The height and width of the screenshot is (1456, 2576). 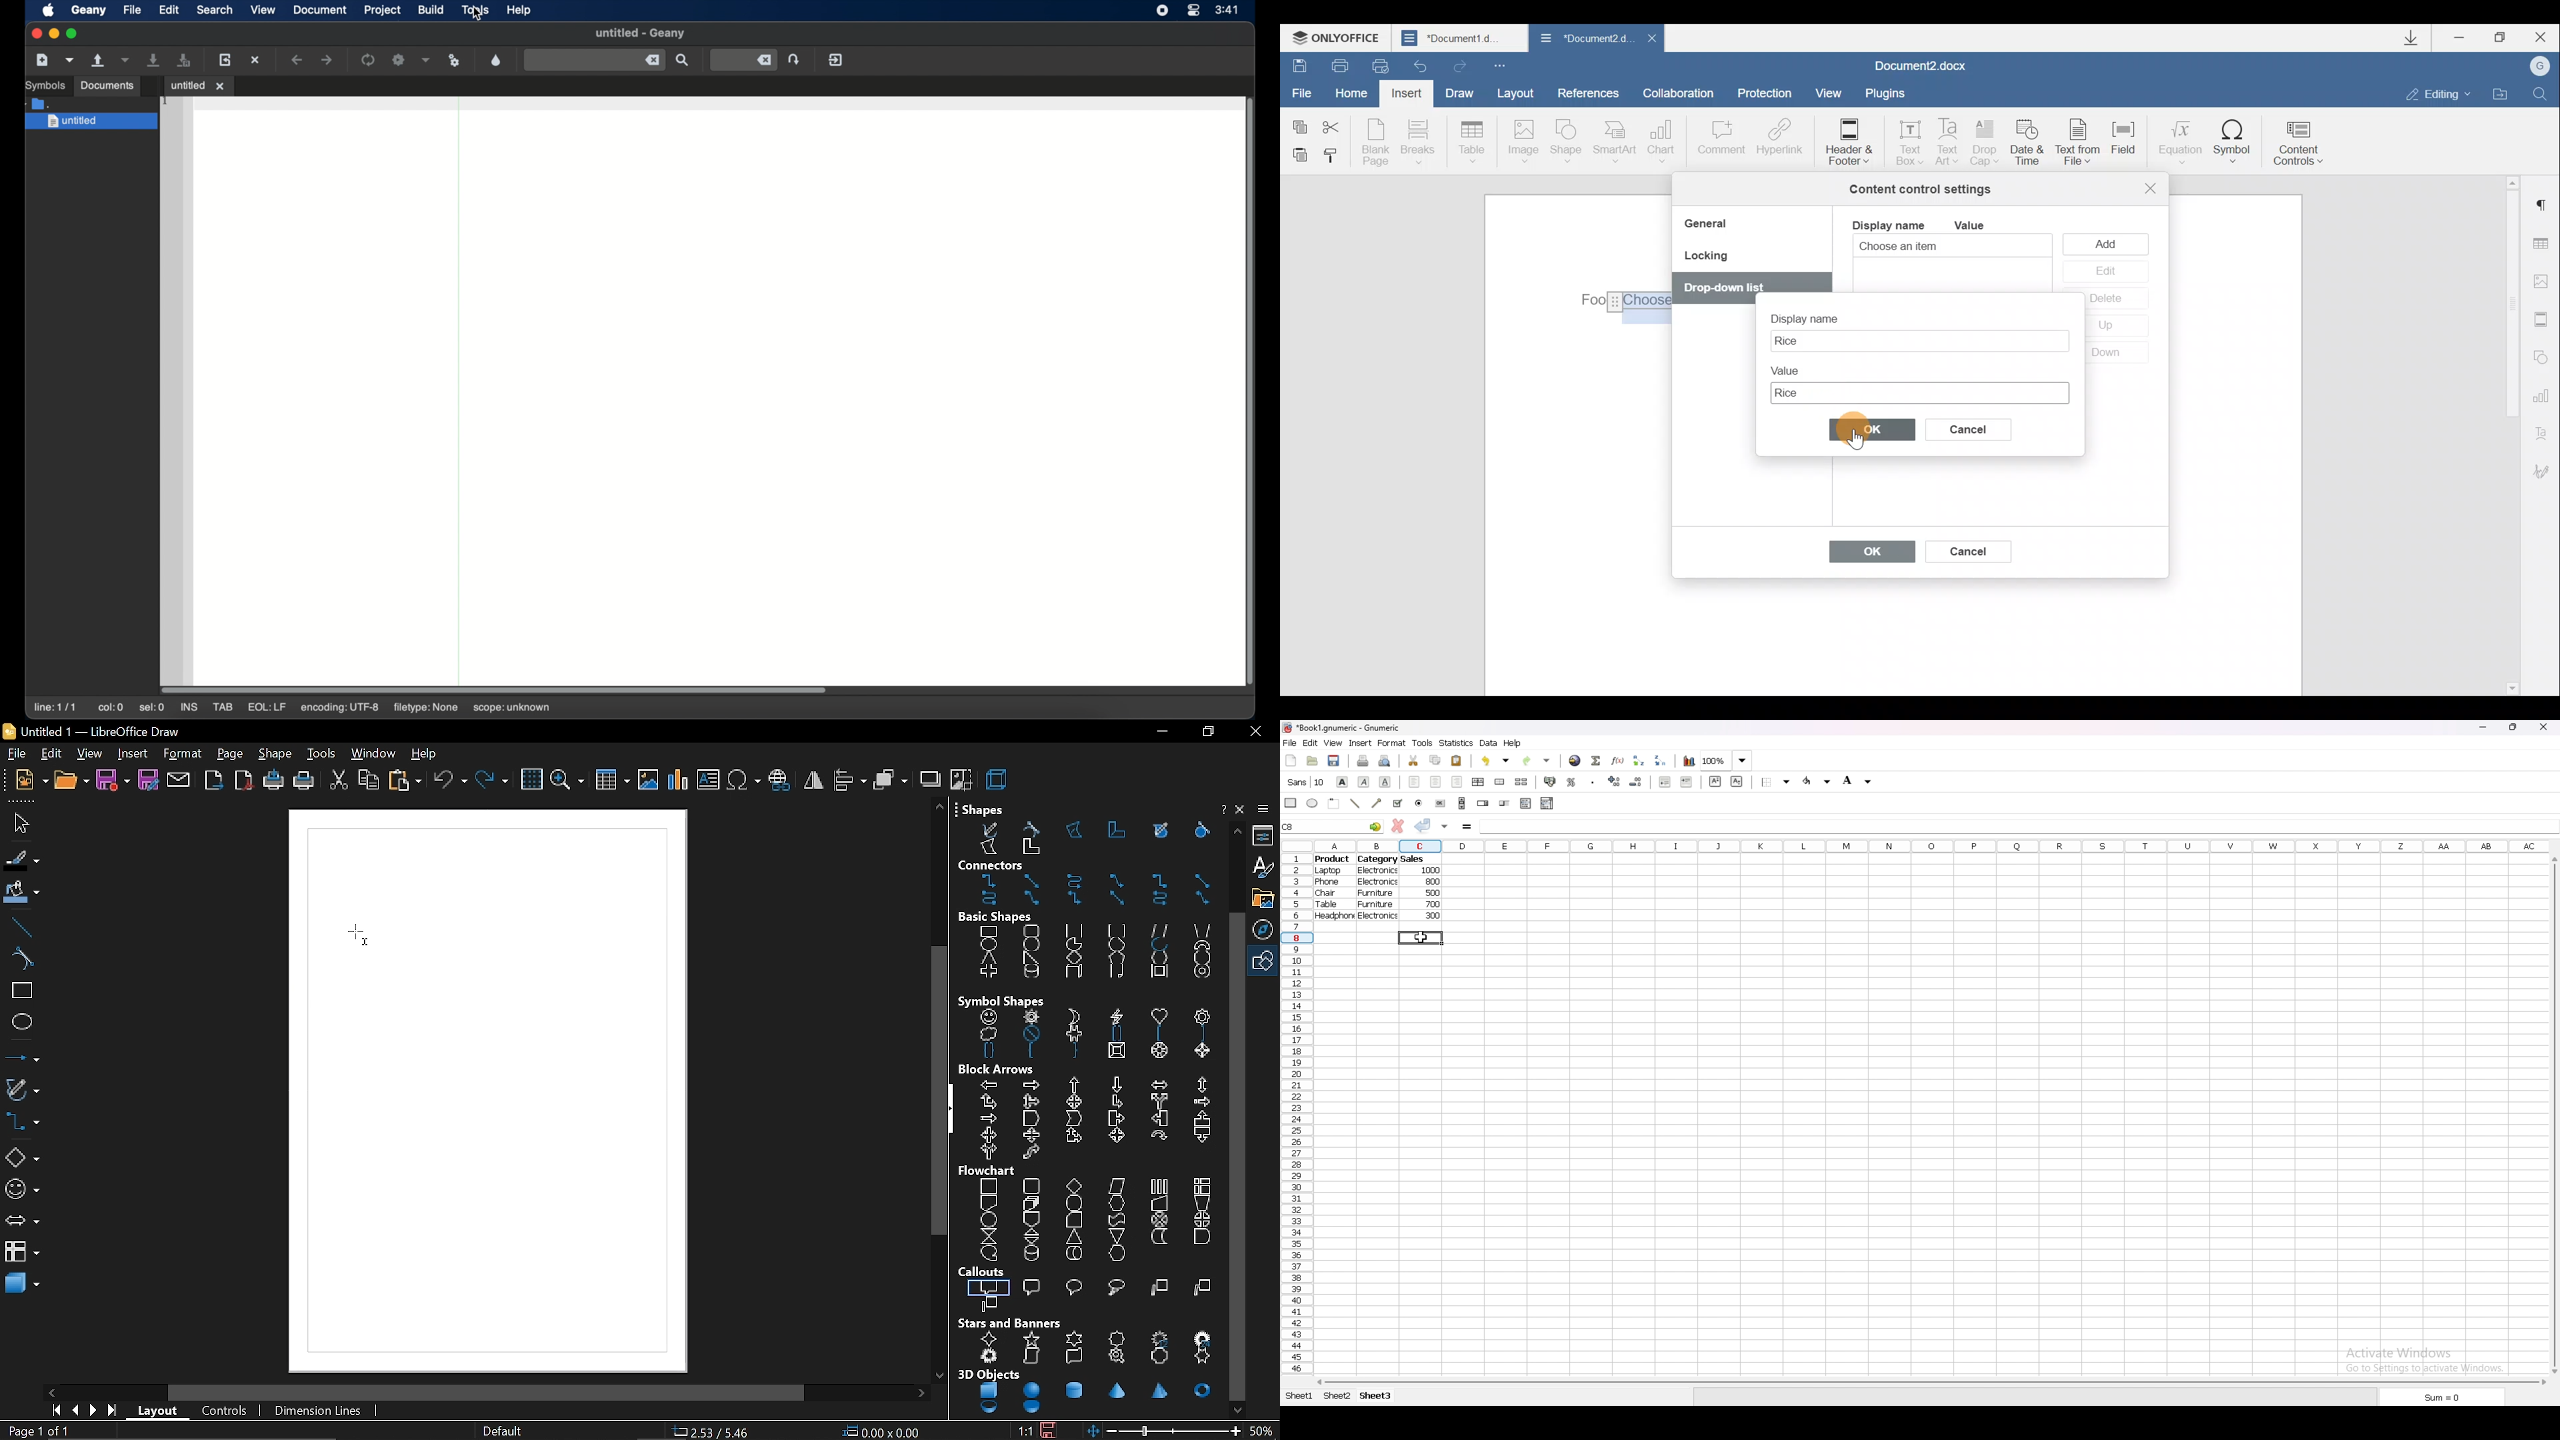 What do you see at coordinates (1161, 830) in the screenshot?
I see `free form line filled` at bounding box center [1161, 830].